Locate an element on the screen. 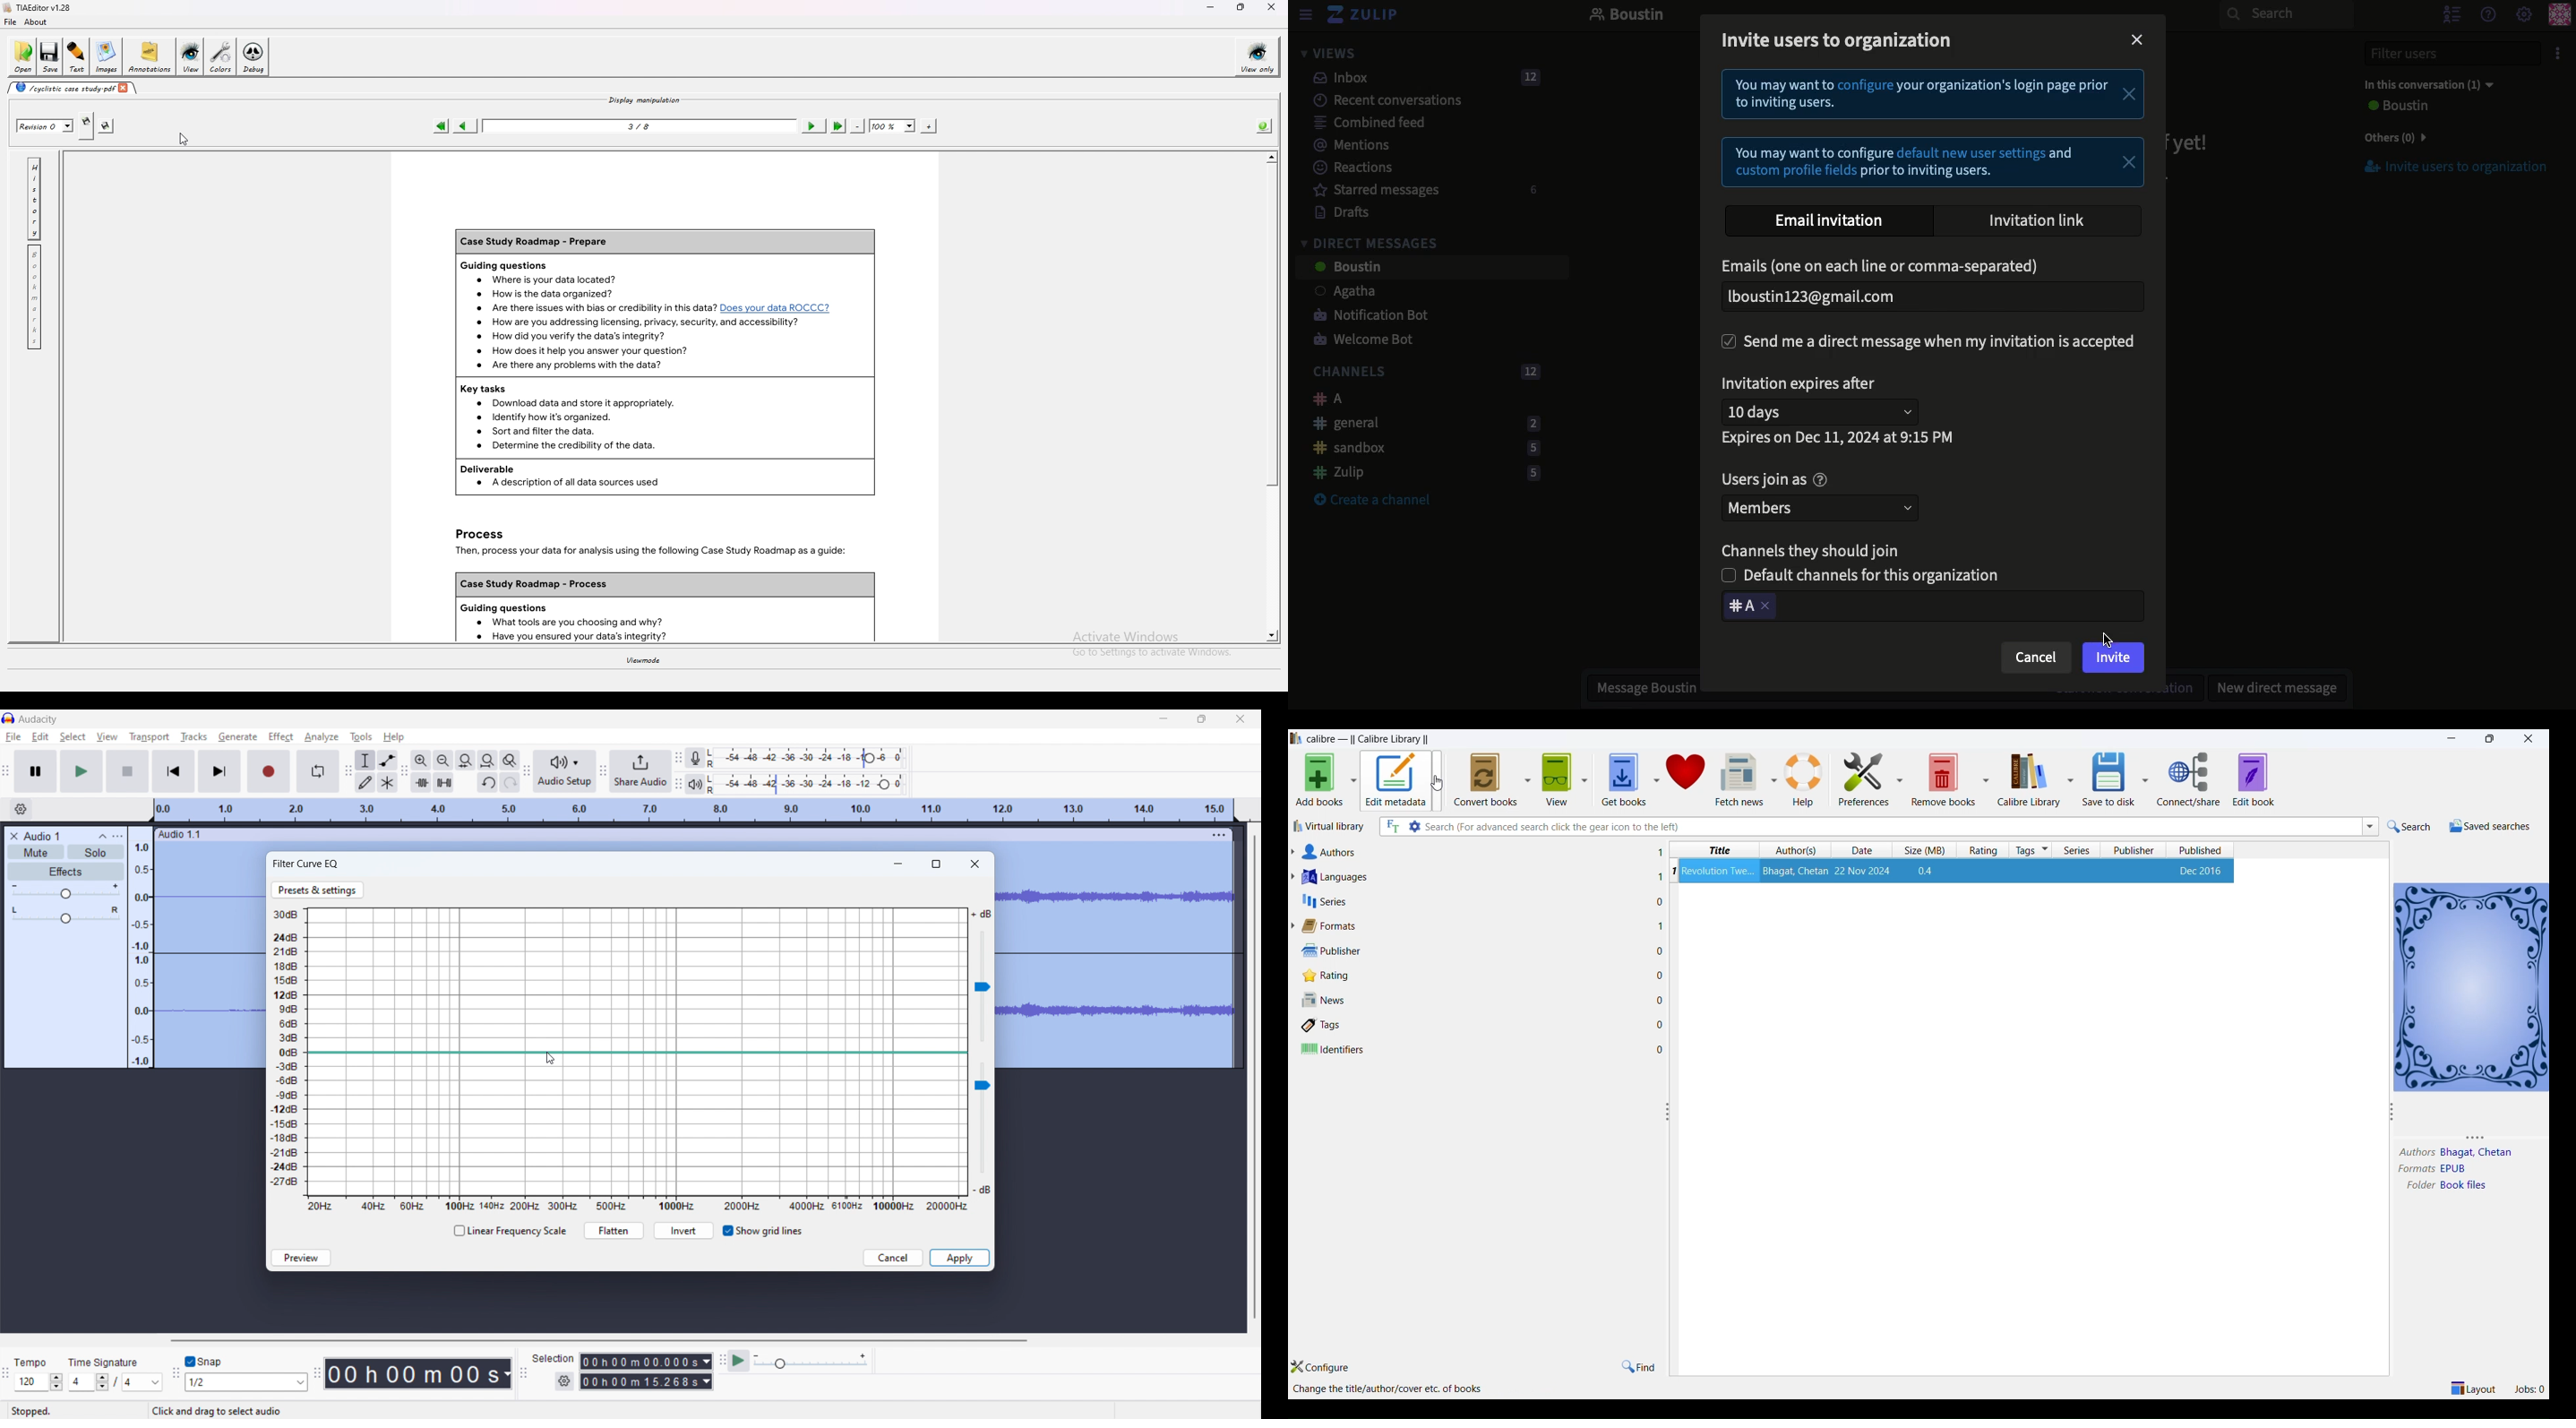  delete audio is located at coordinates (13, 836).